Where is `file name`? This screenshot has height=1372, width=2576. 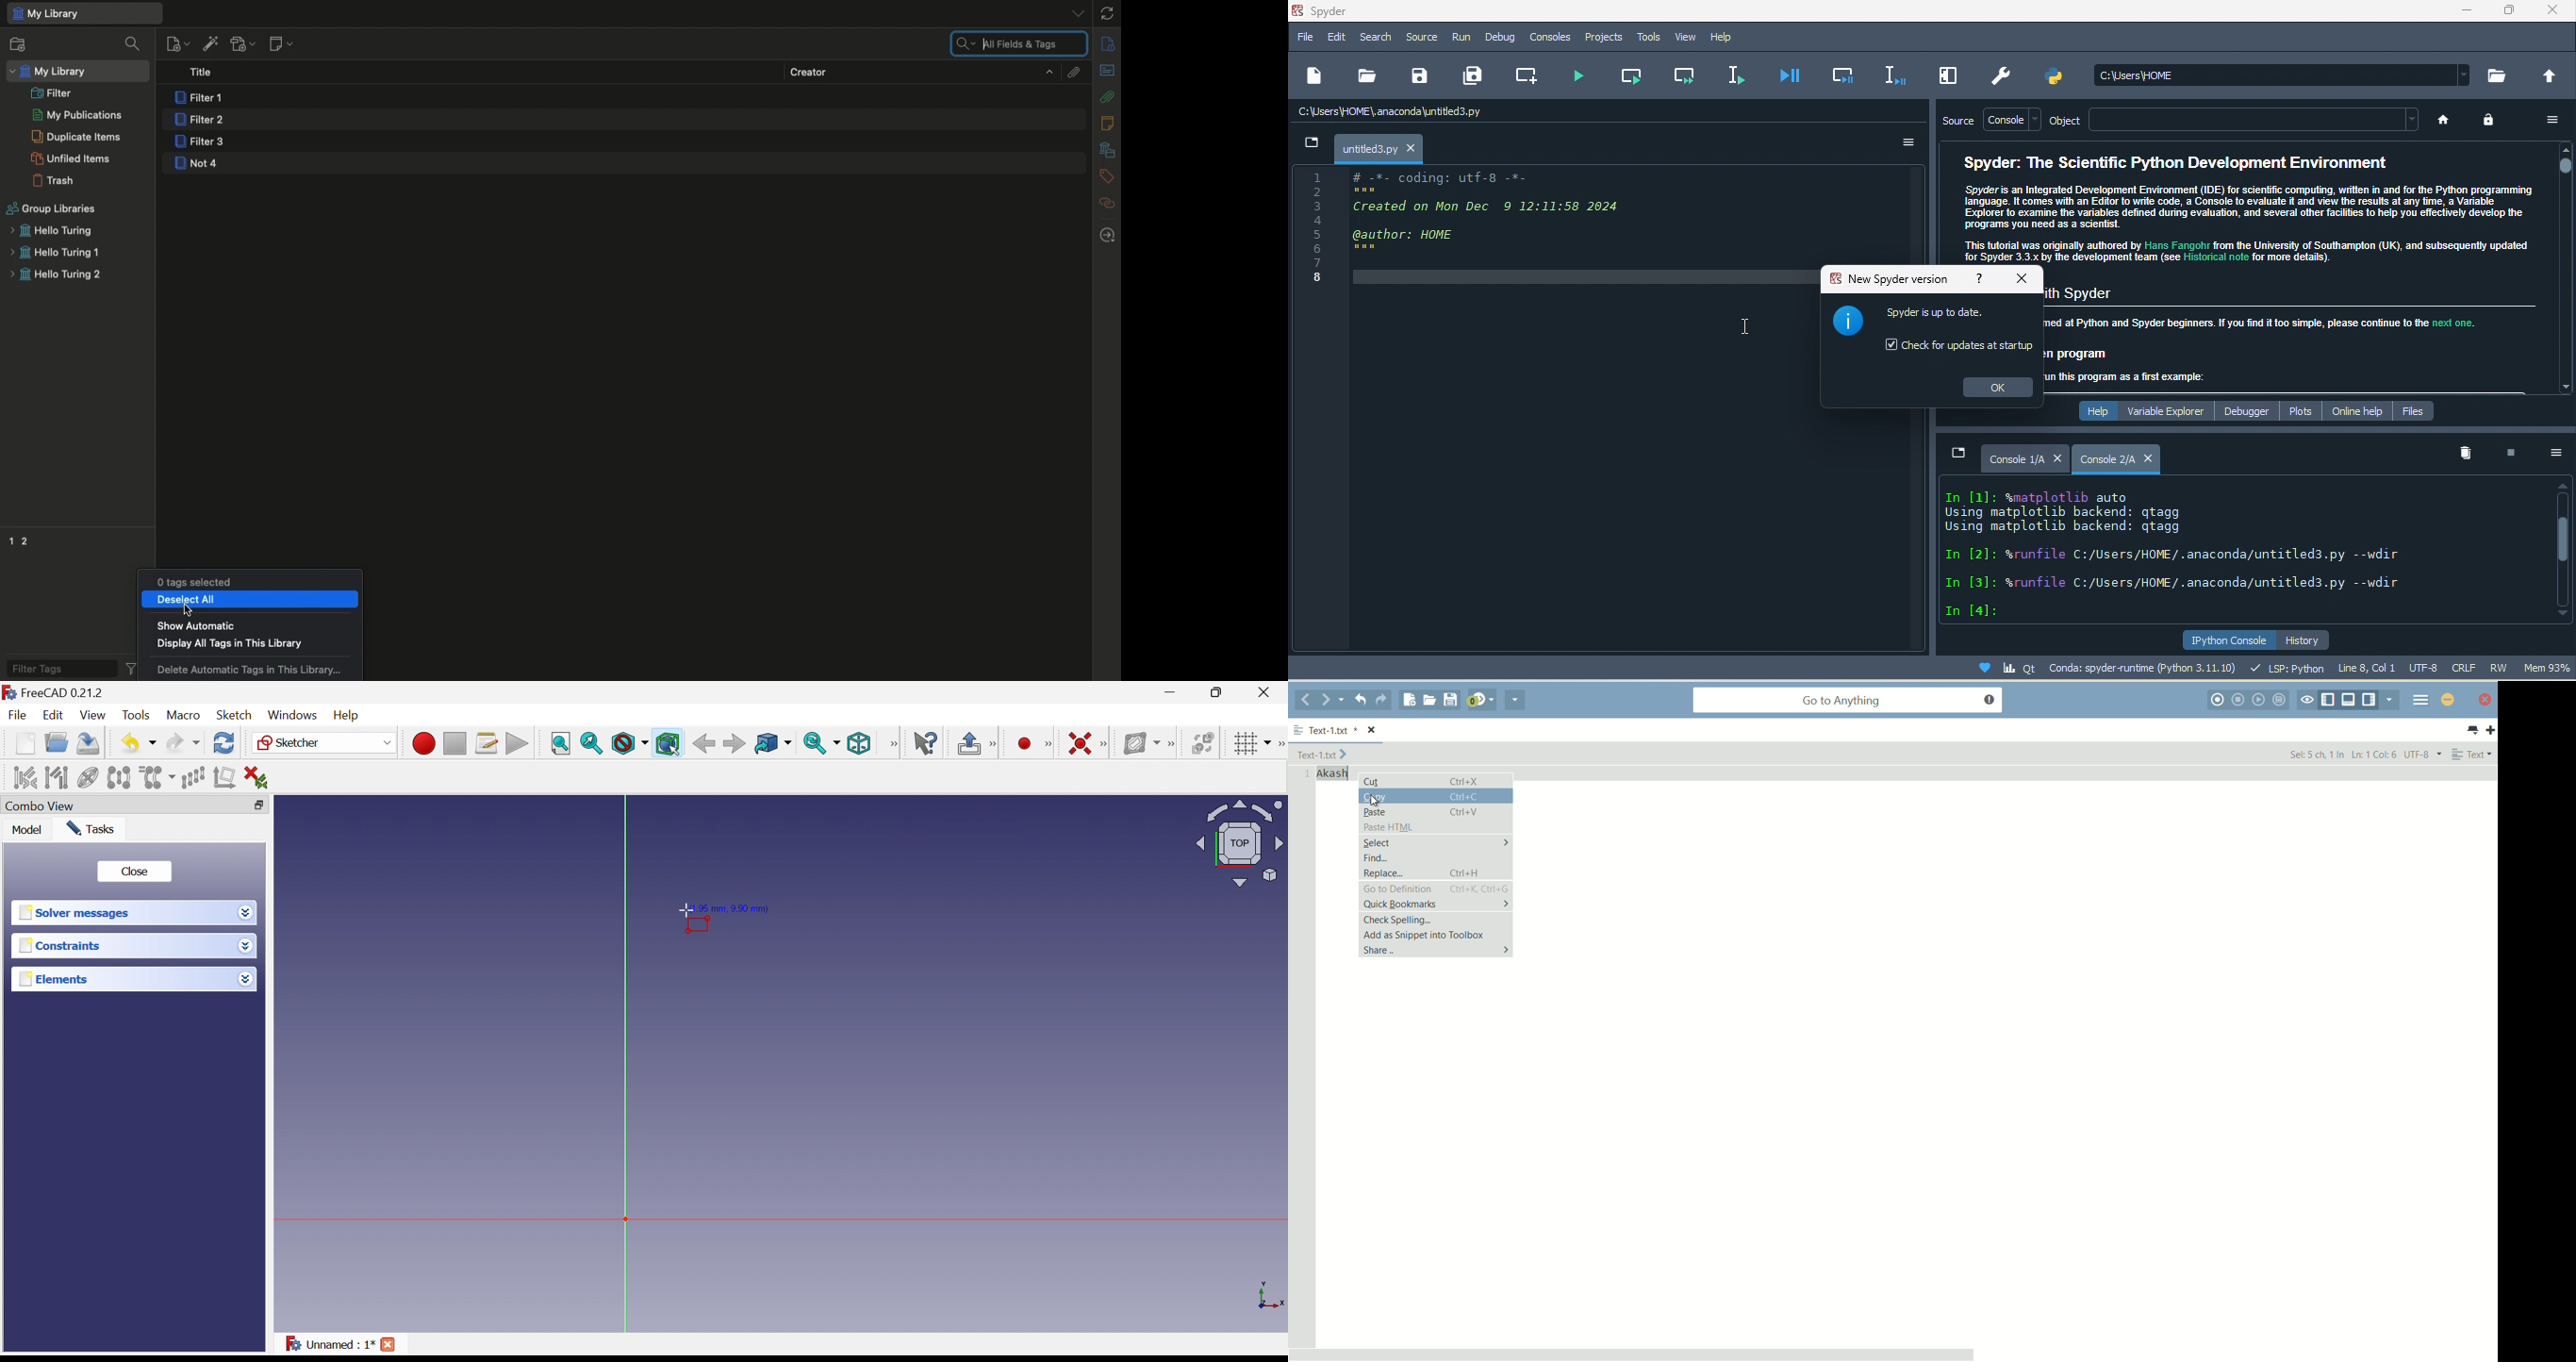
file name is located at coordinates (1333, 731).